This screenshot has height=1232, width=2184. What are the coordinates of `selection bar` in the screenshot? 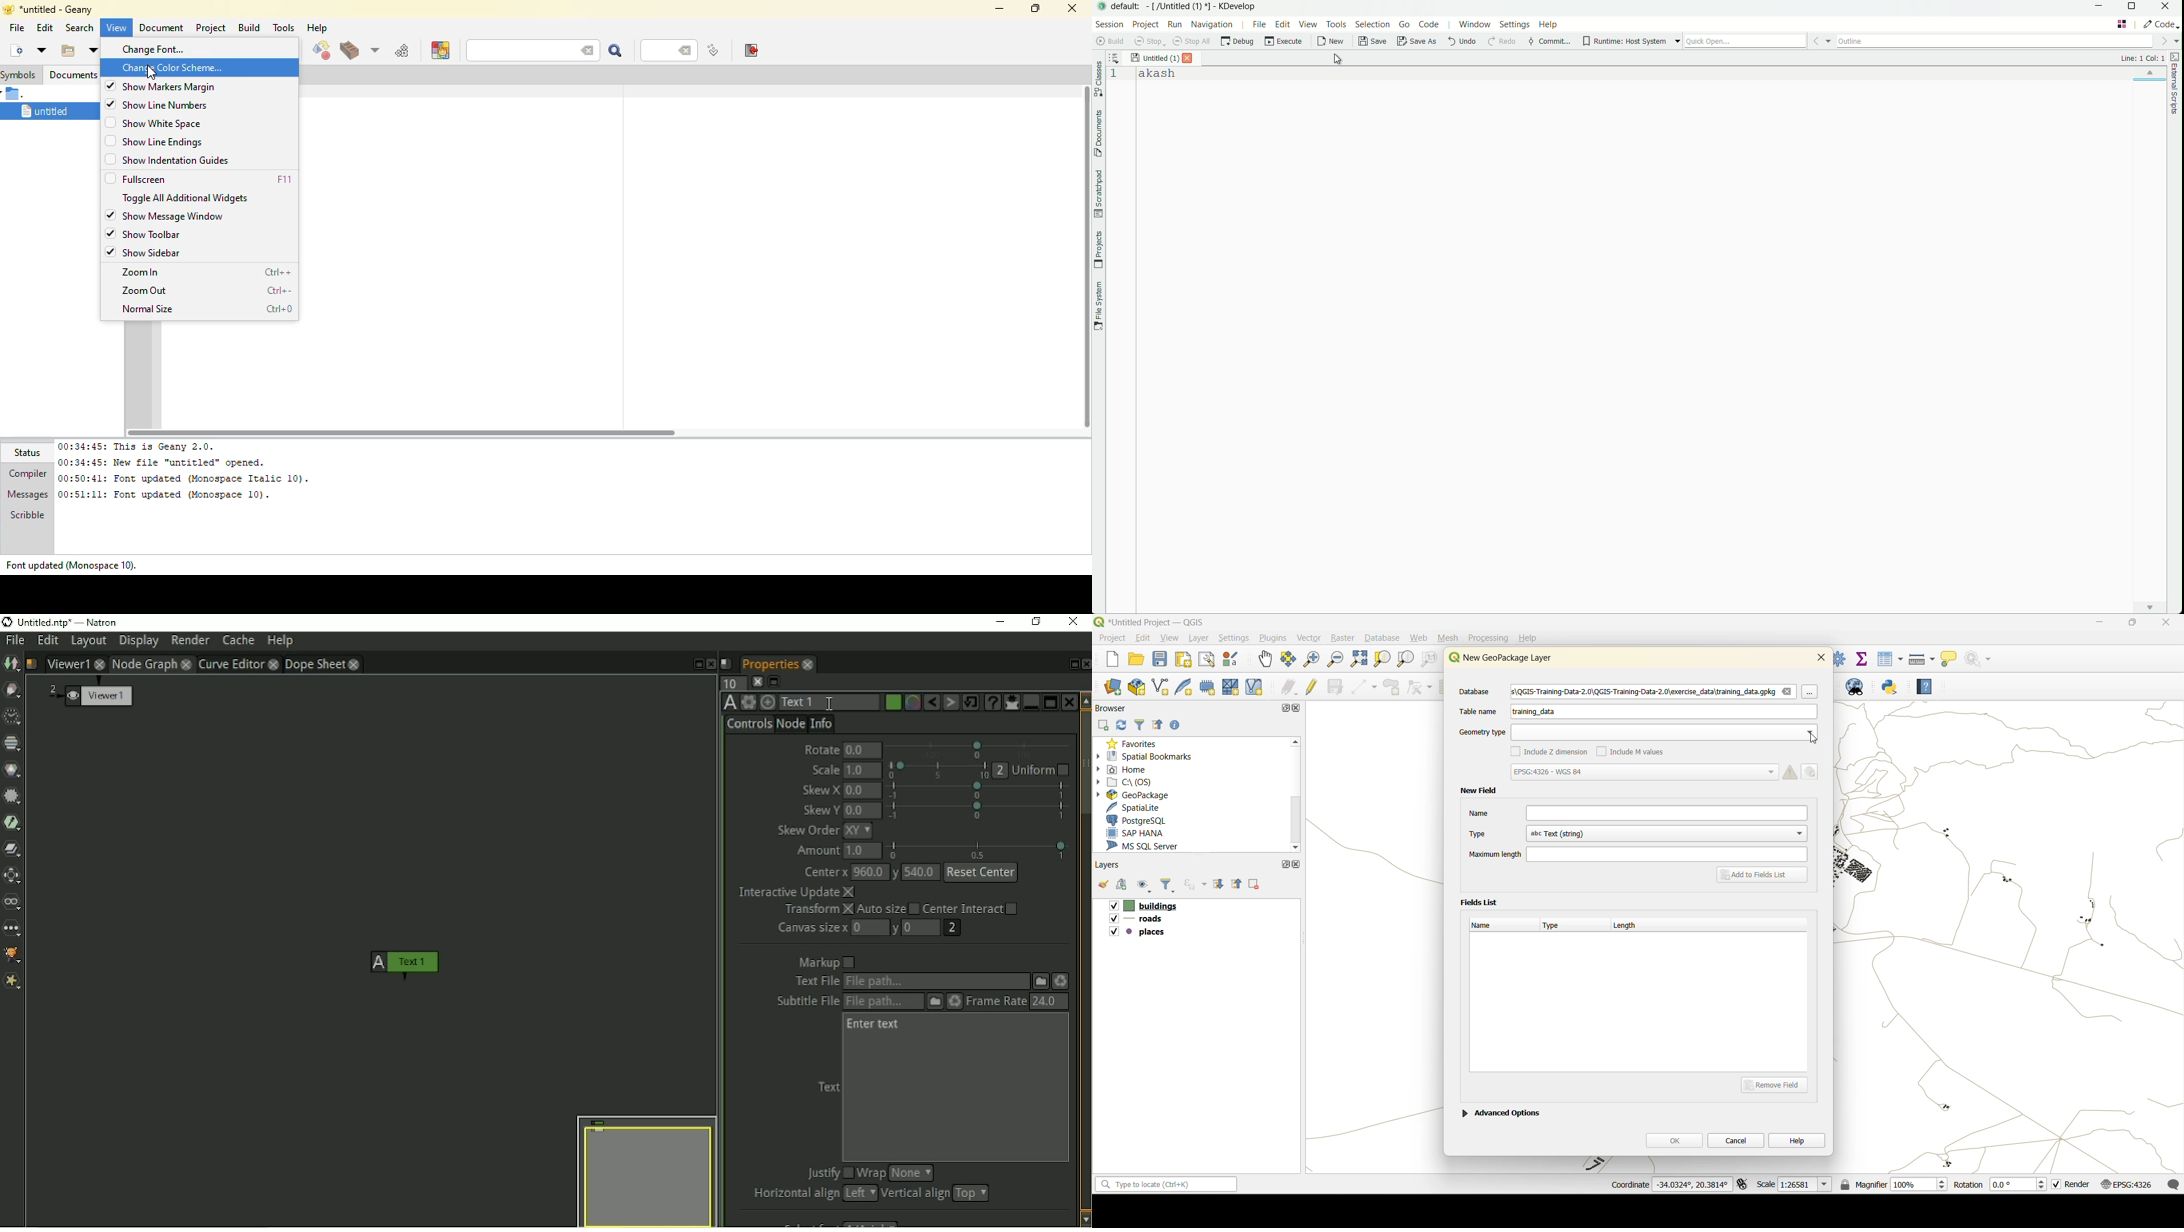 It's located at (937, 770).